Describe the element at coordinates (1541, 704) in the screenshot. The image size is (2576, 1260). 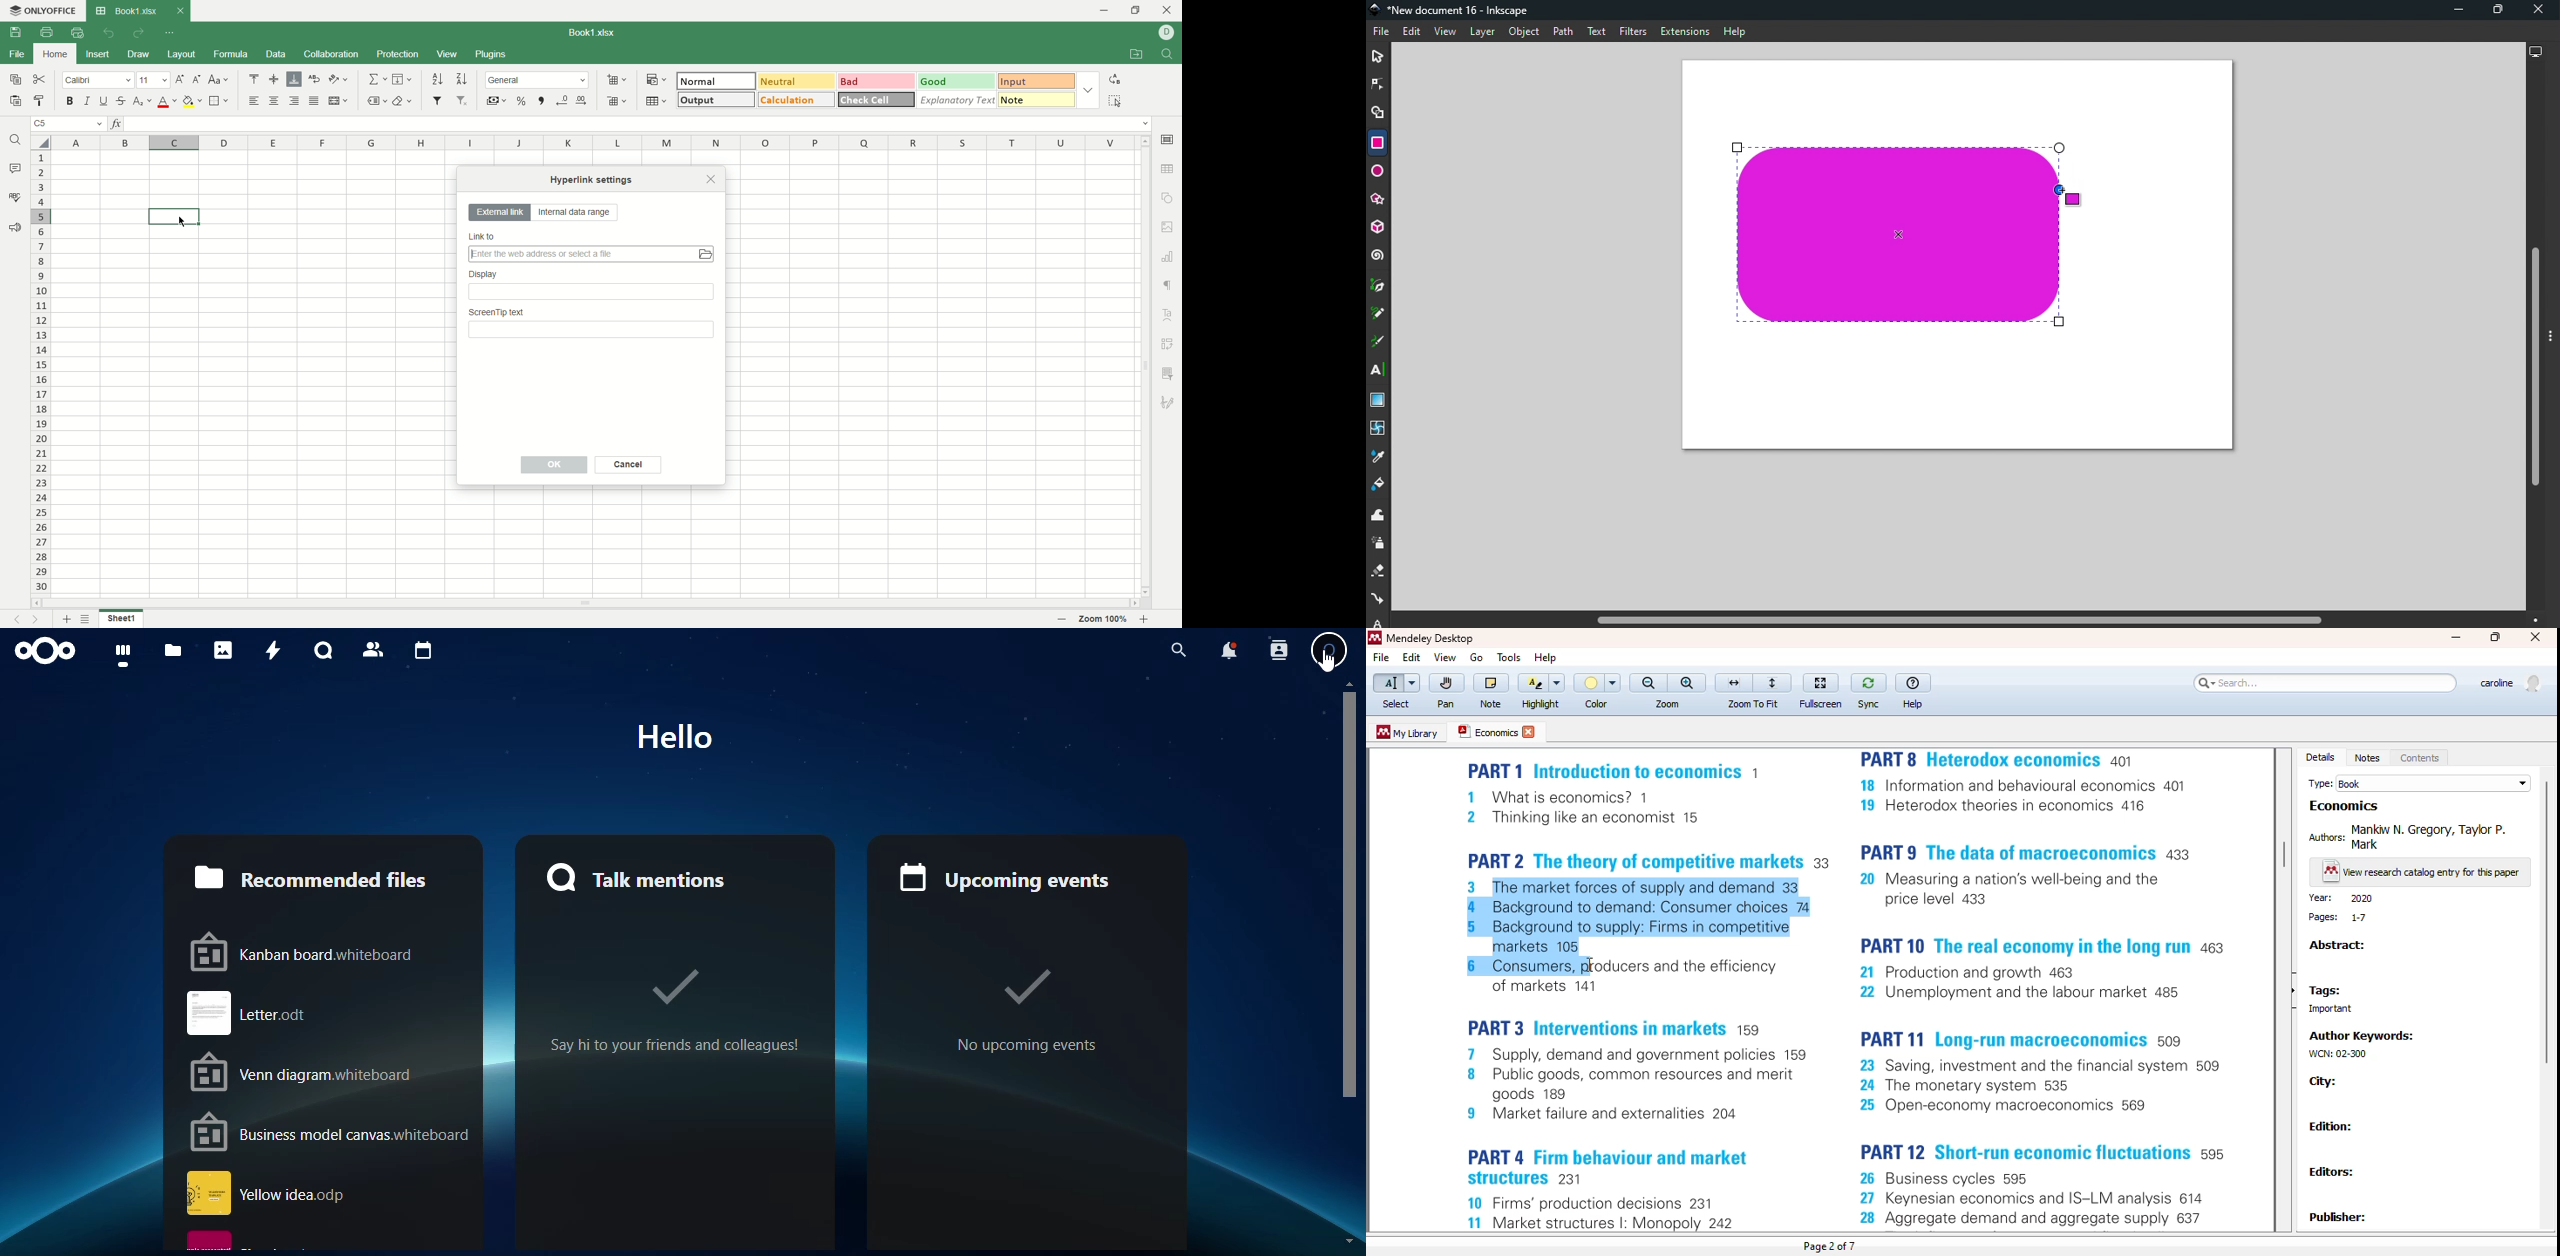
I see `highlight` at that location.